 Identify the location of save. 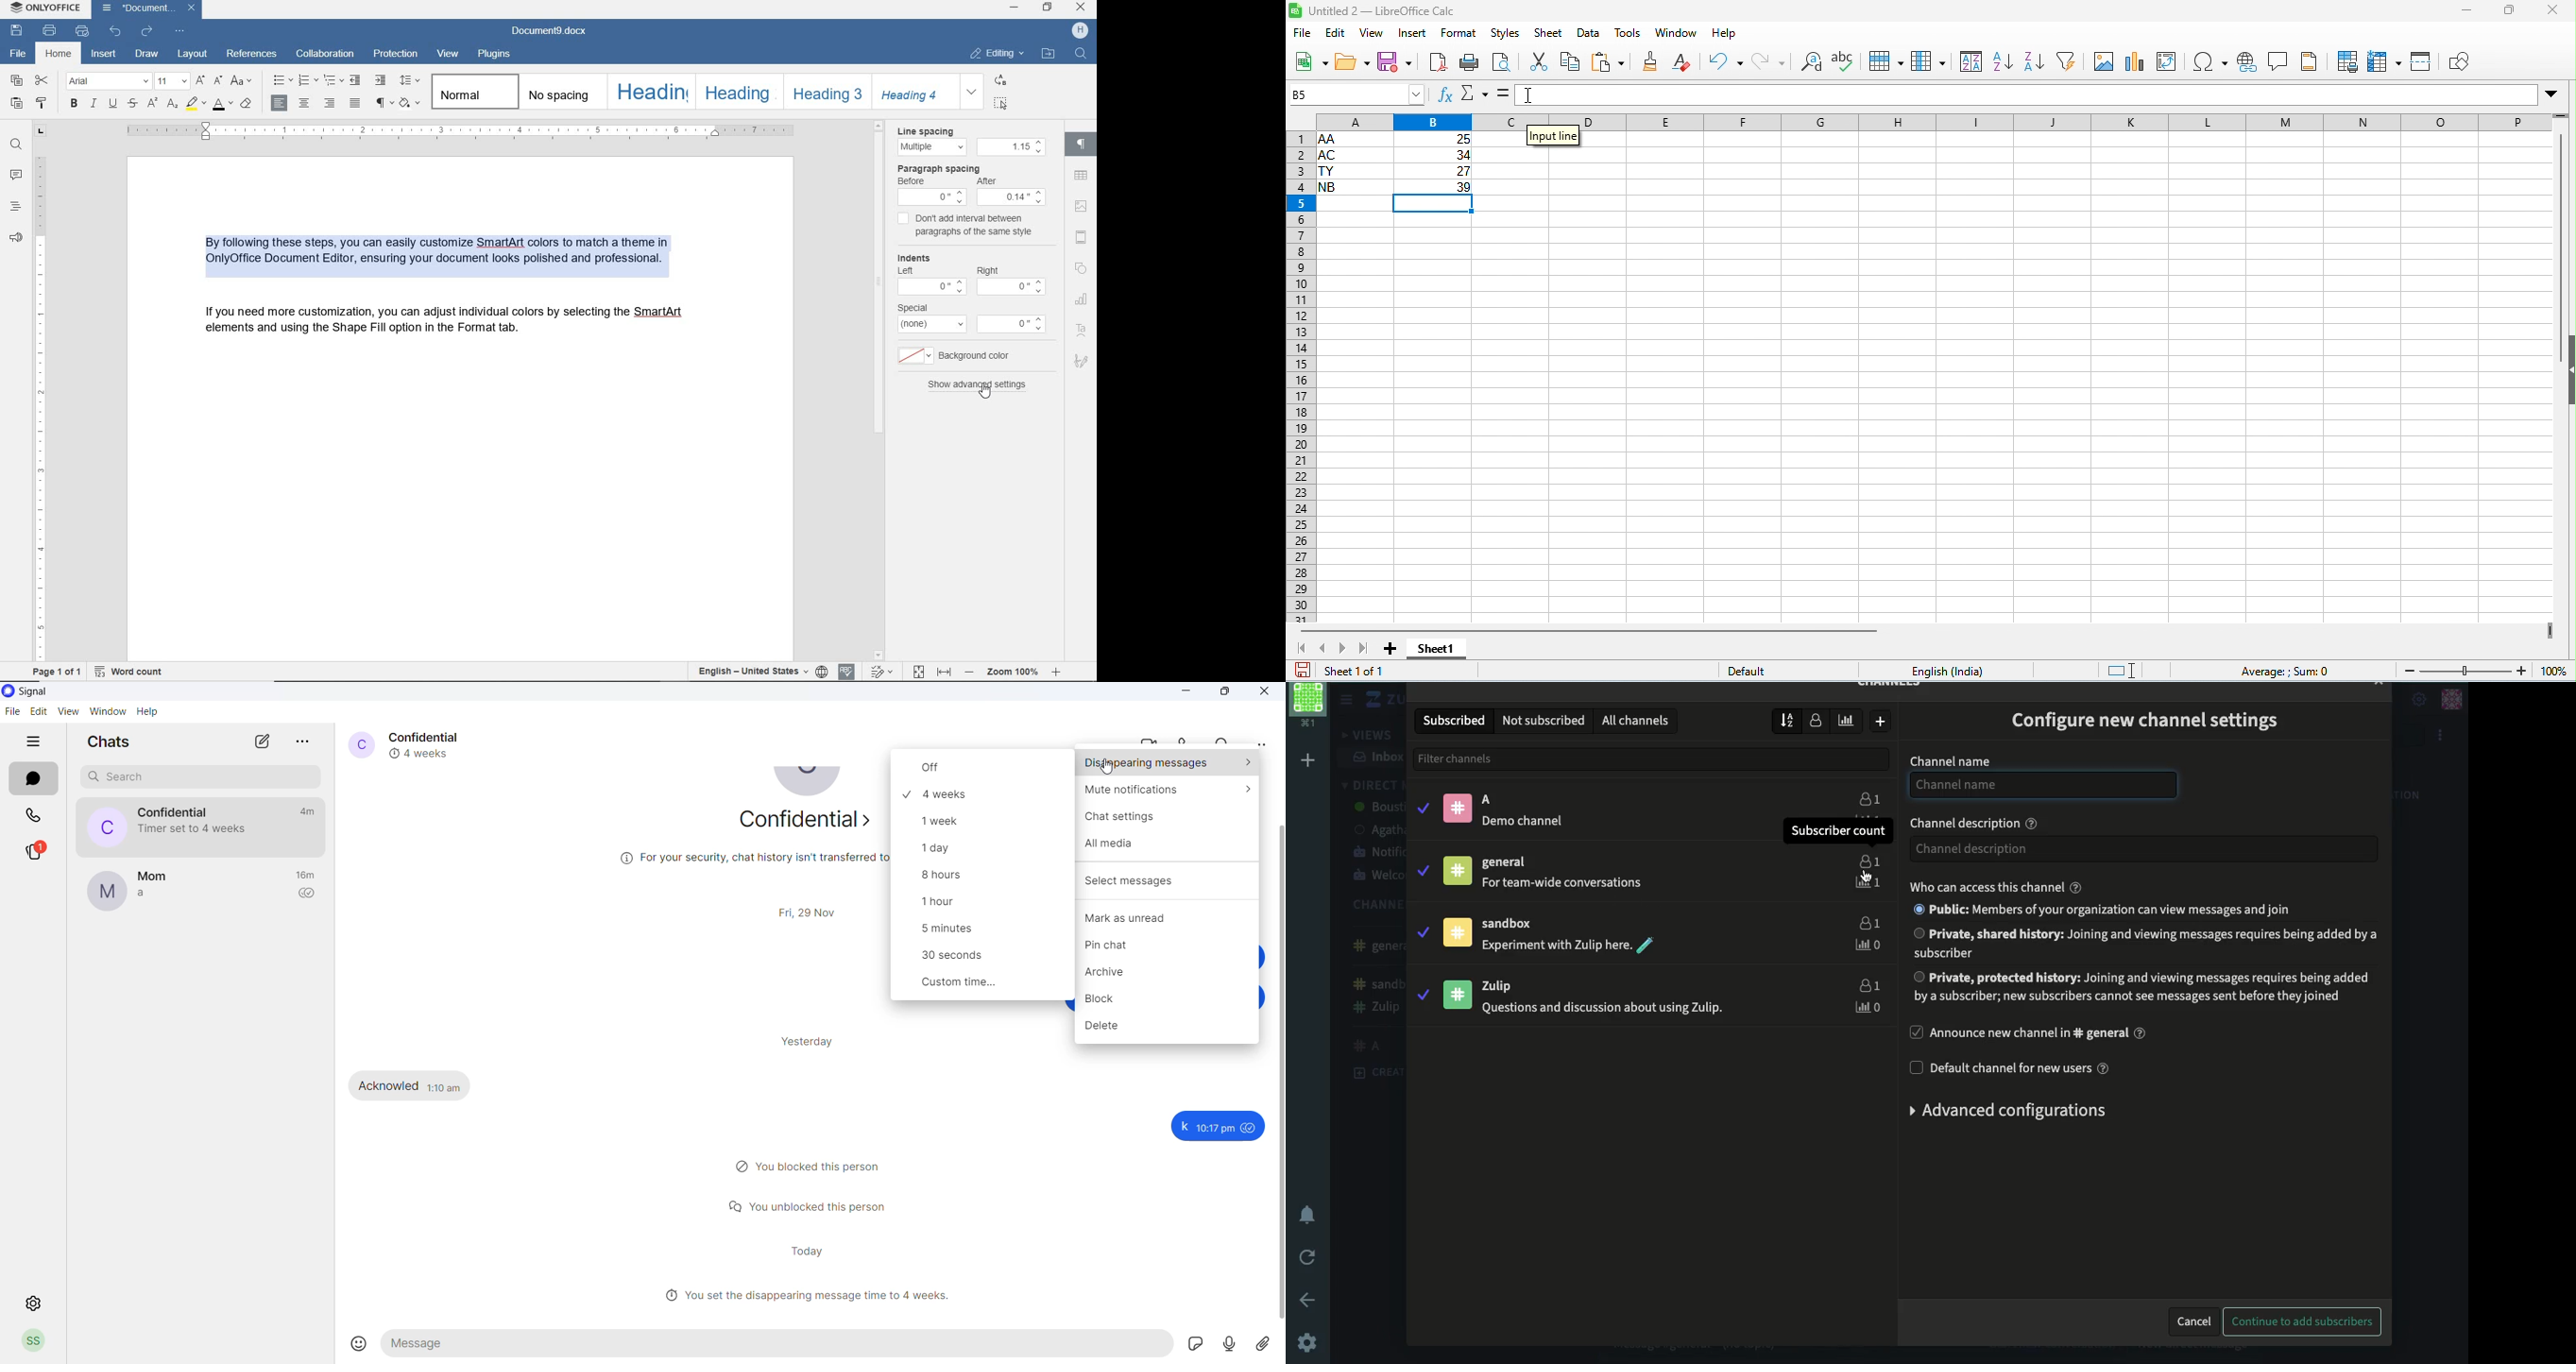
(1395, 61).